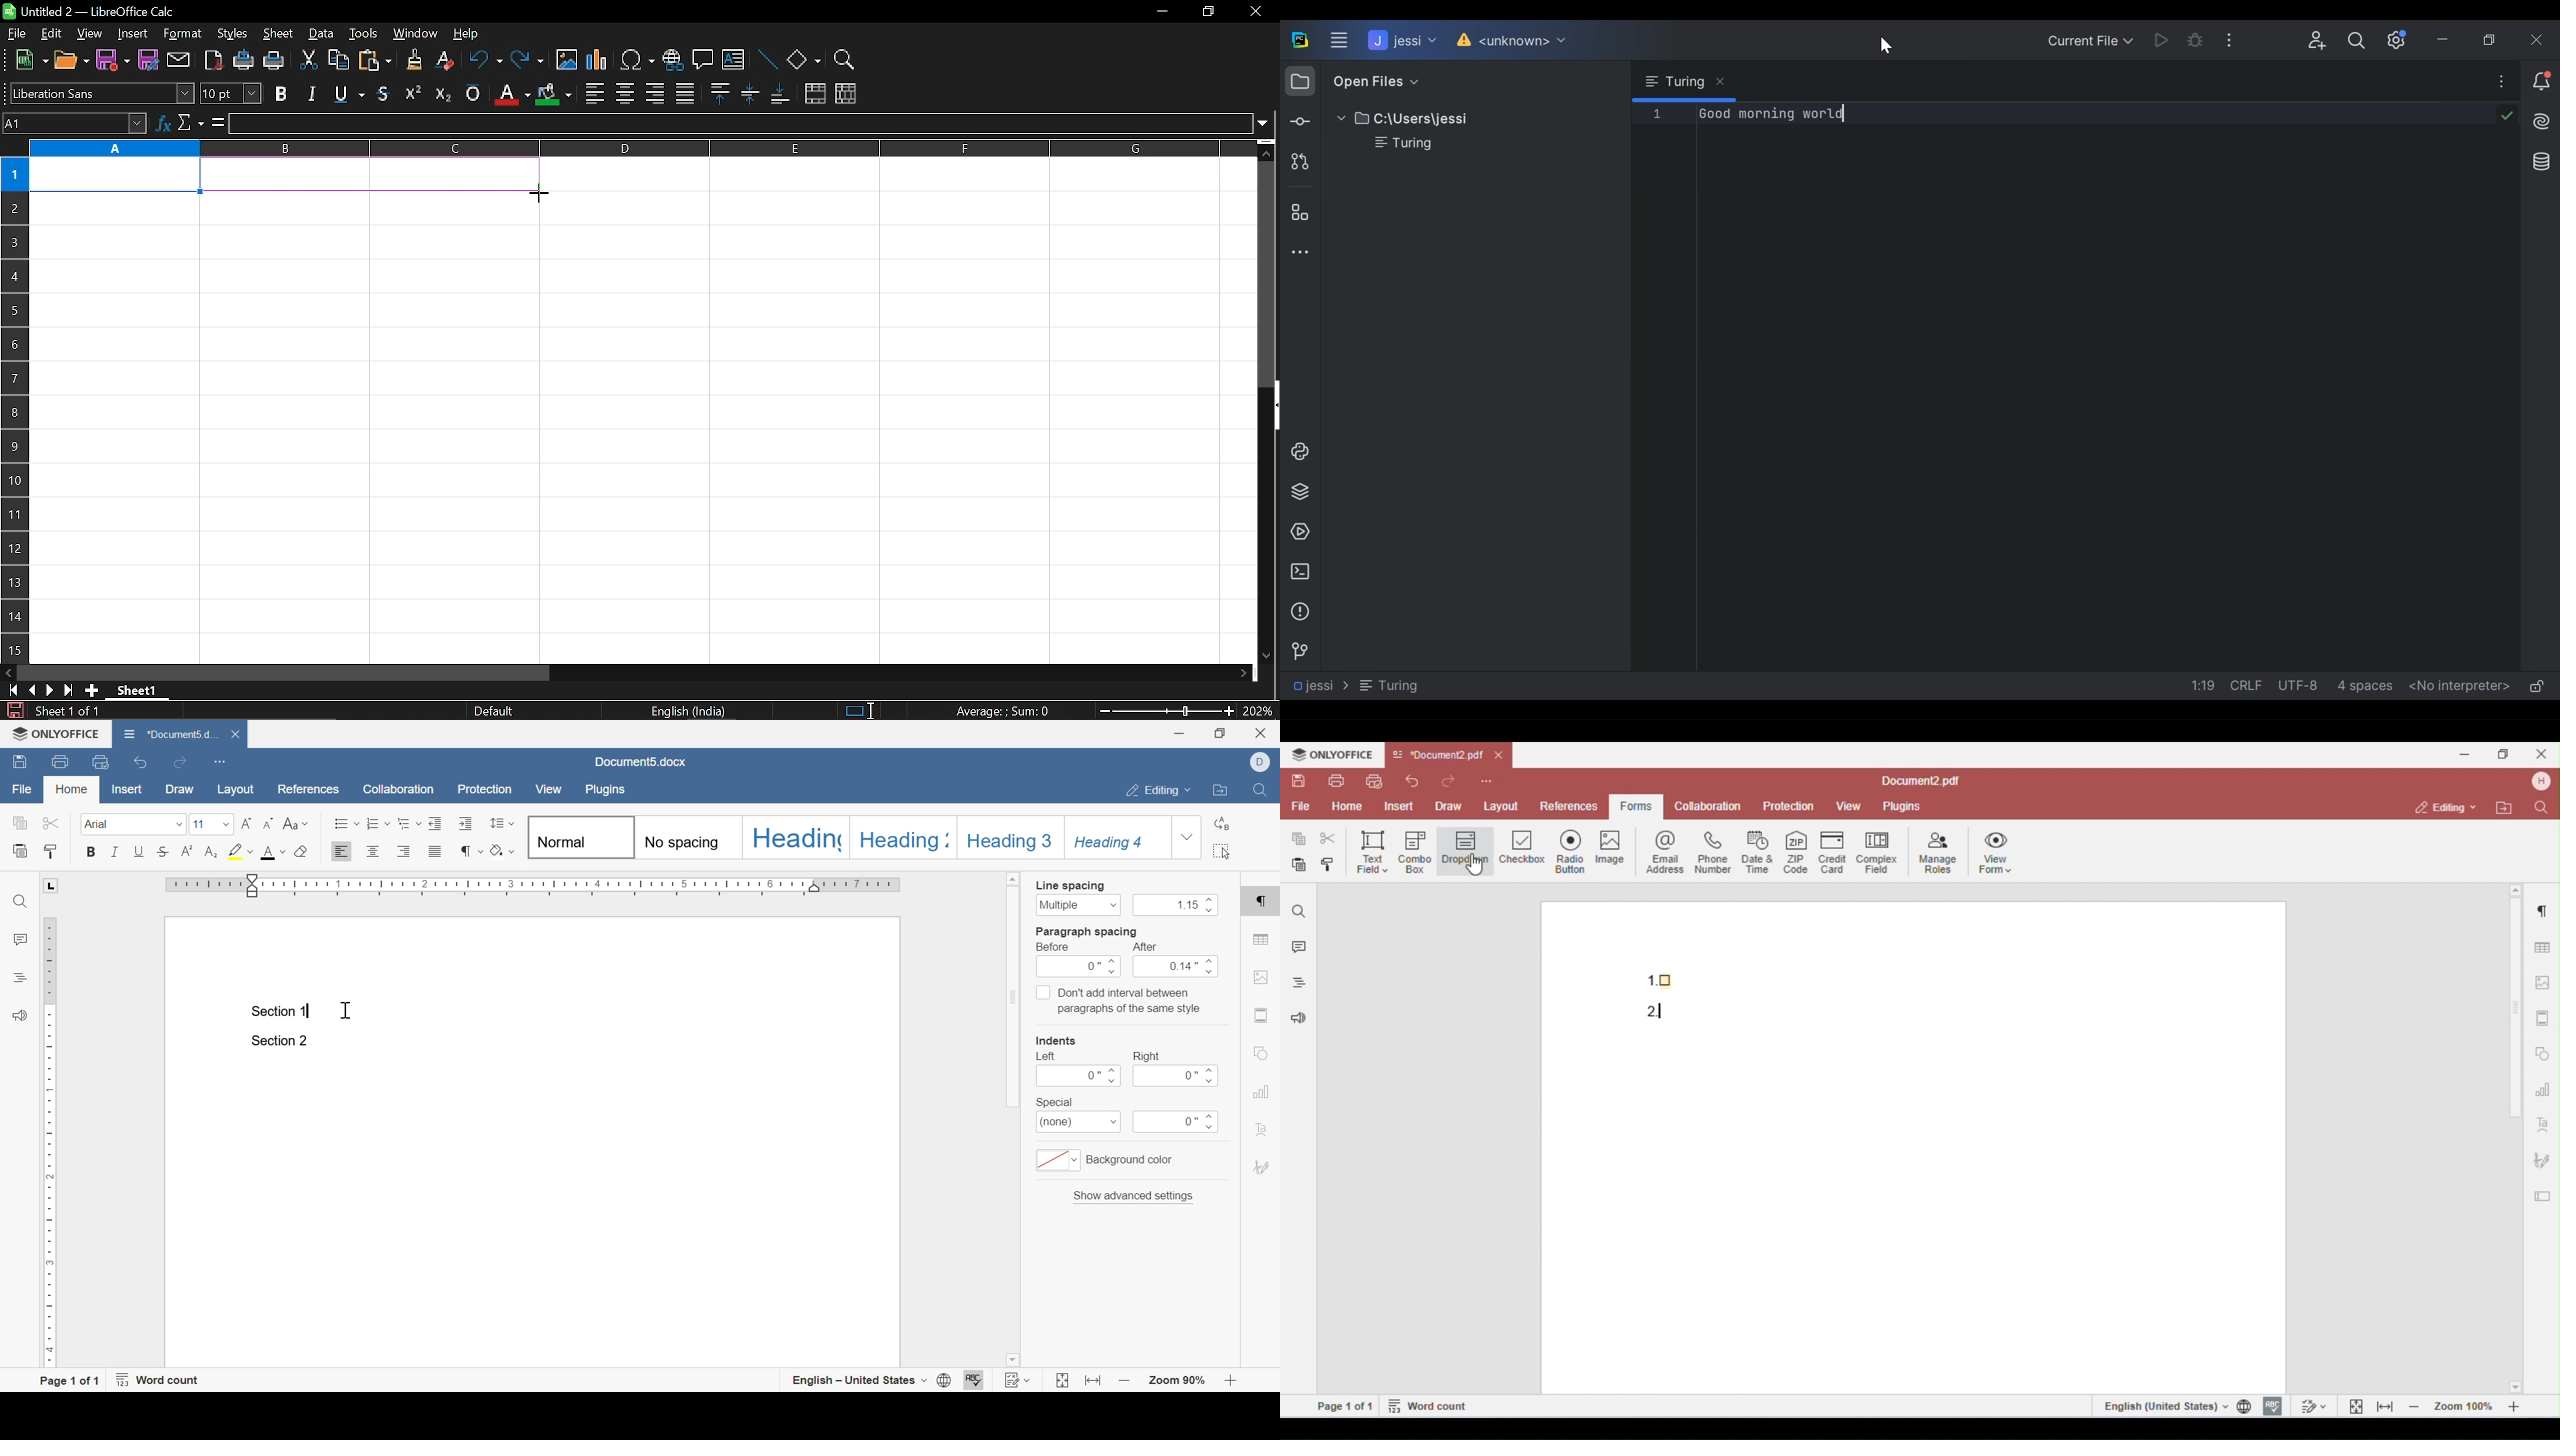 The width and height of the screenshot is (2576, 1456). Describe the element at coordinates (403, 792) in the screenshot. I see `collaboration` at that location.